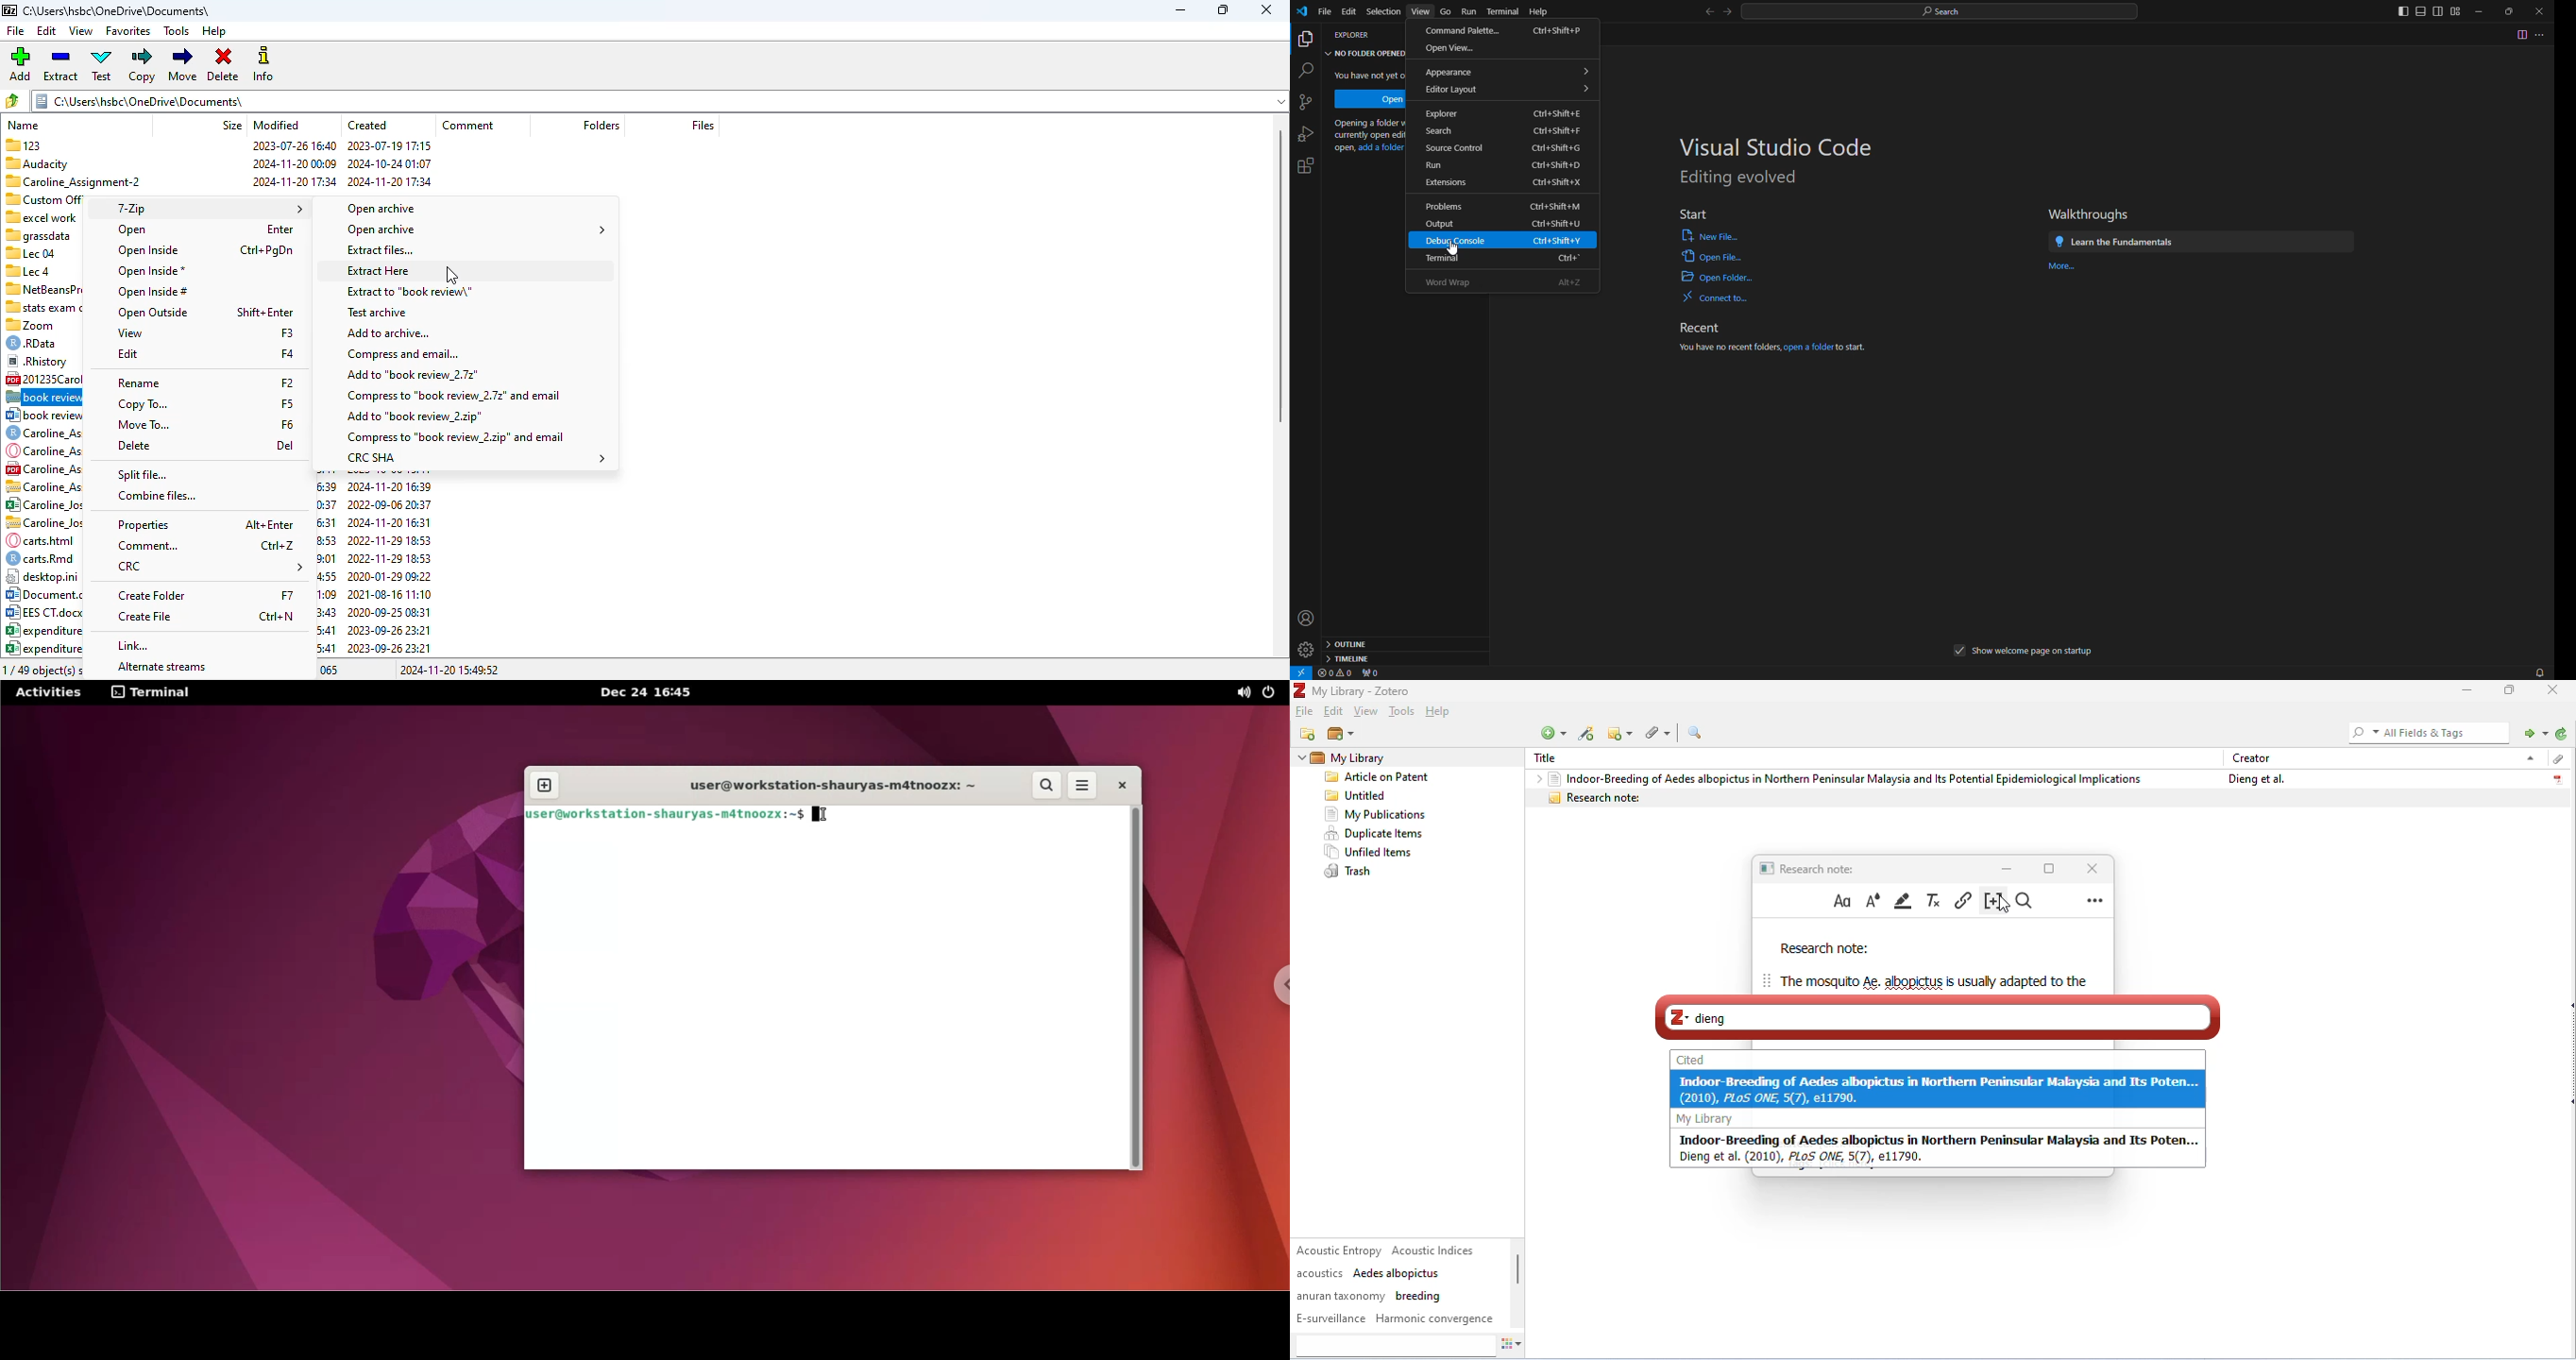 This screenshot has height=1372, width=2576. I want to click on logo, so click(1304, 13).